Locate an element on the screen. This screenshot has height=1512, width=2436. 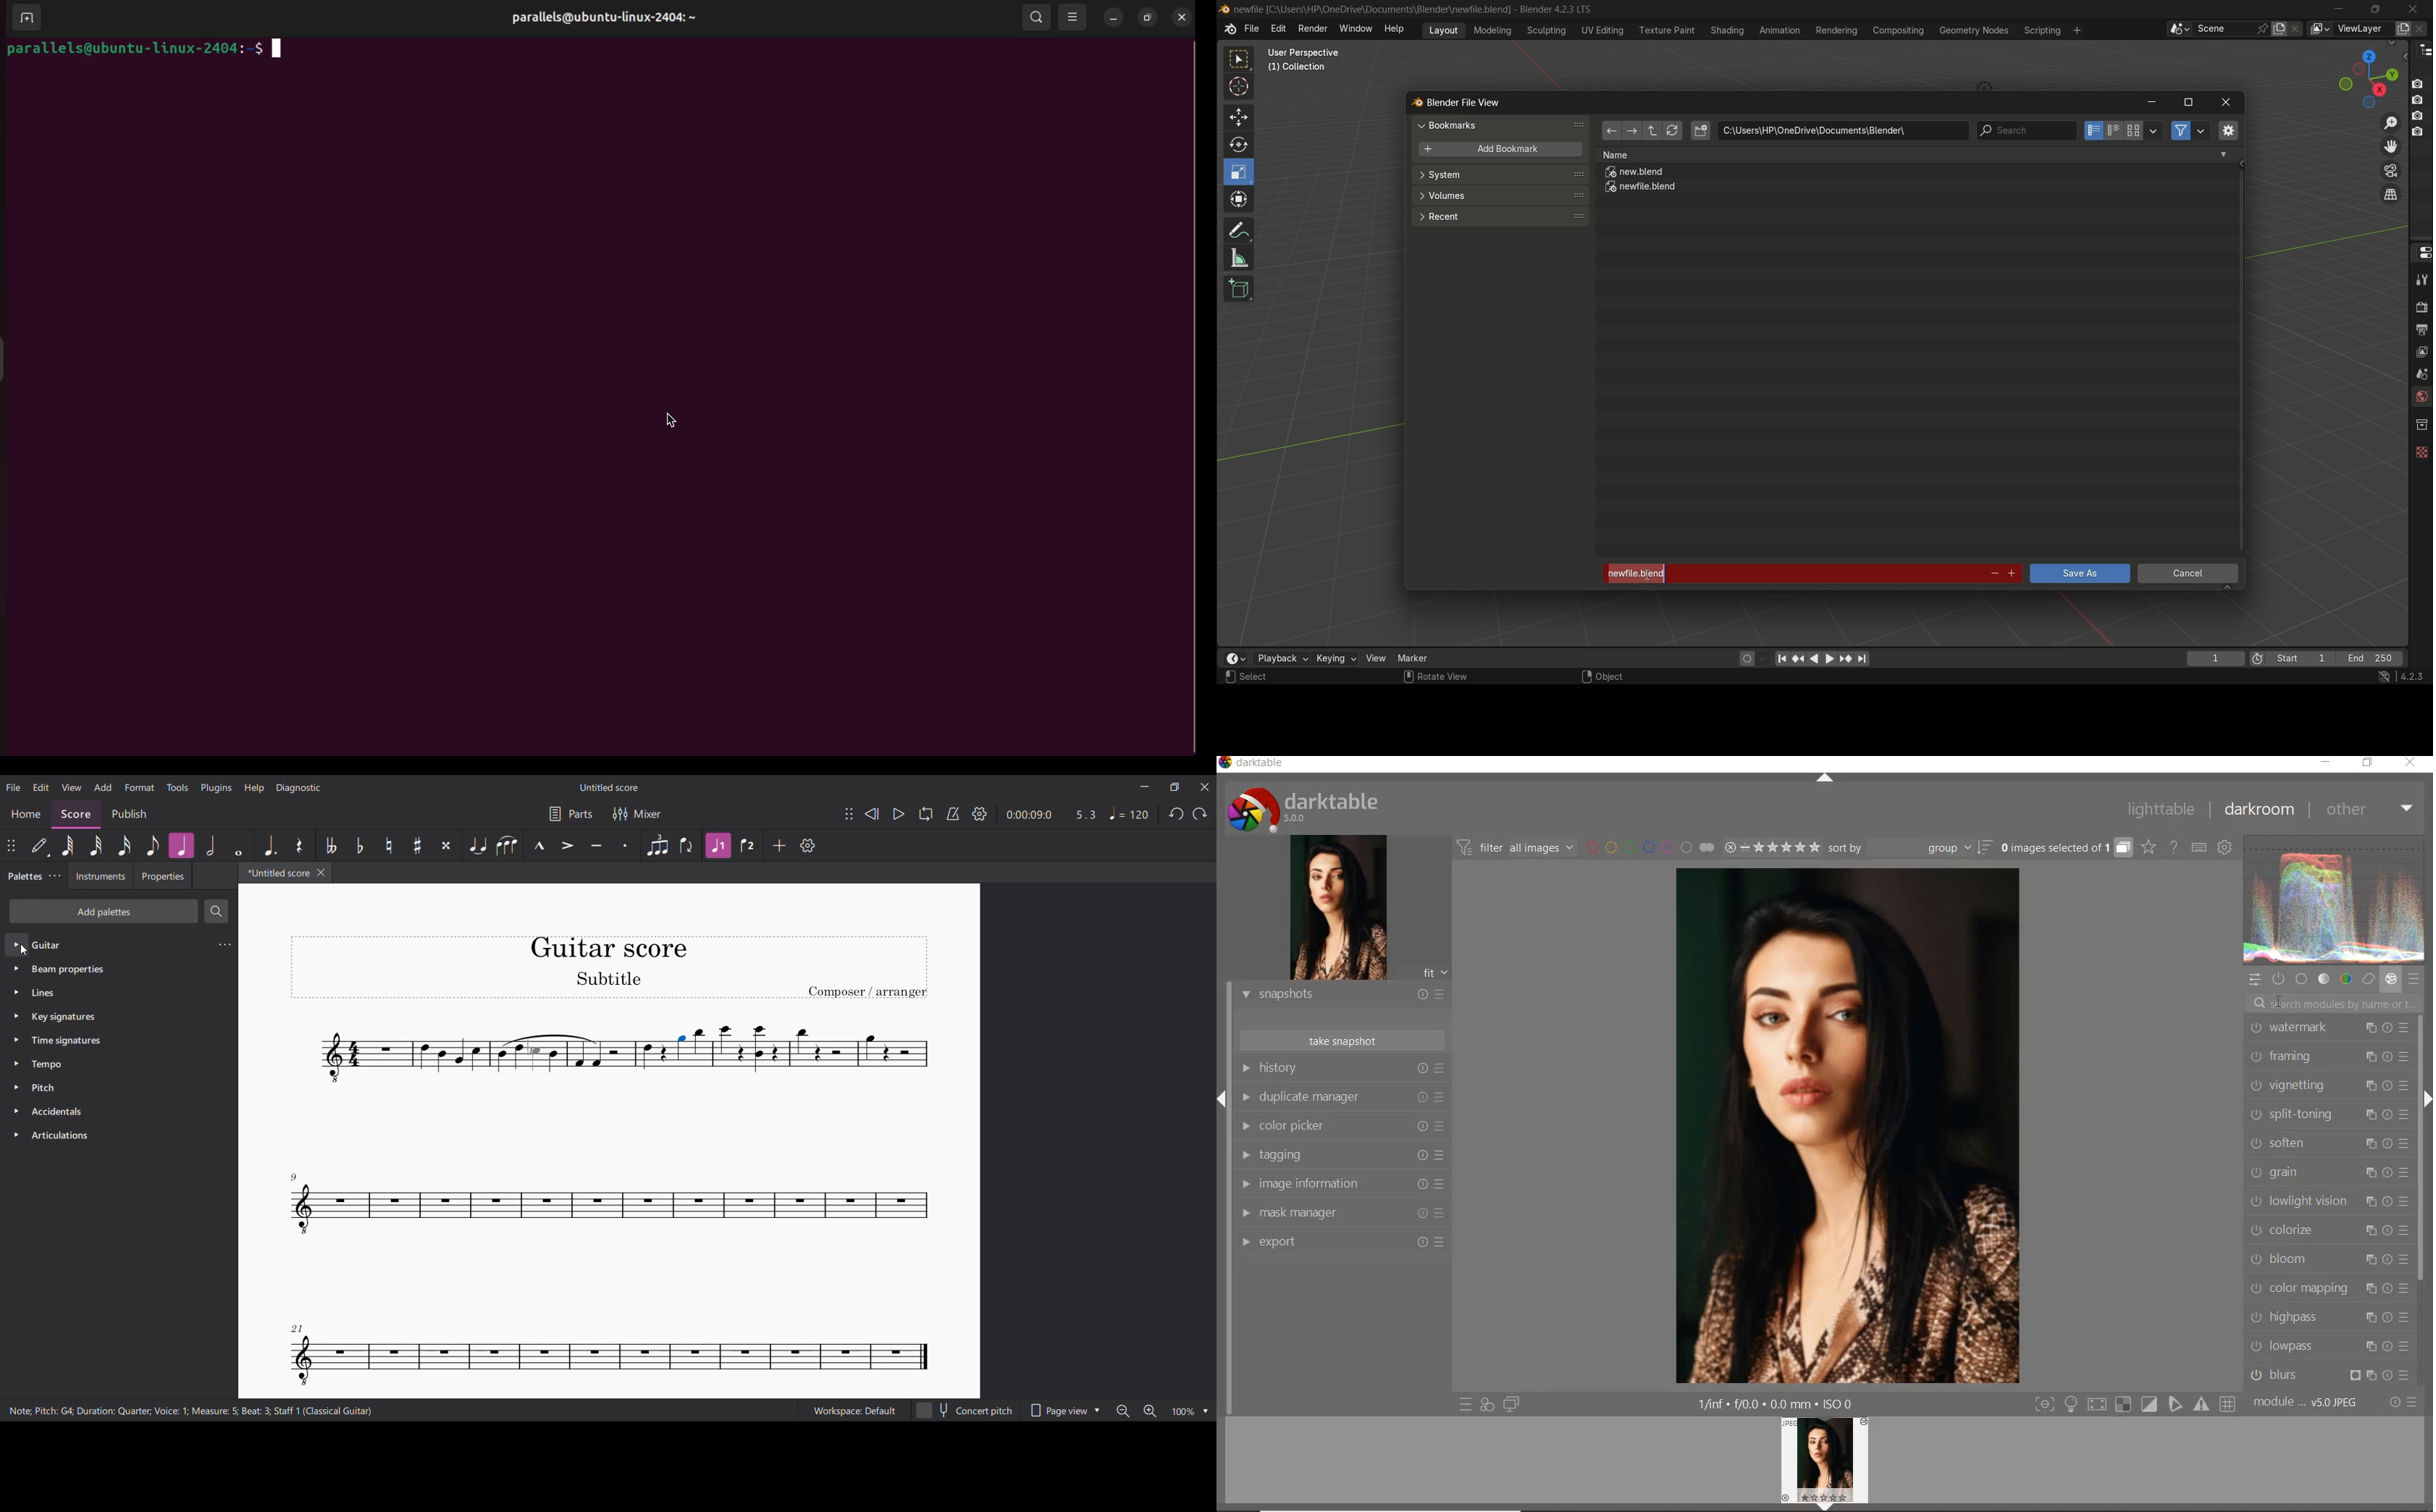
Redo is located at coordinates (1200, 814).